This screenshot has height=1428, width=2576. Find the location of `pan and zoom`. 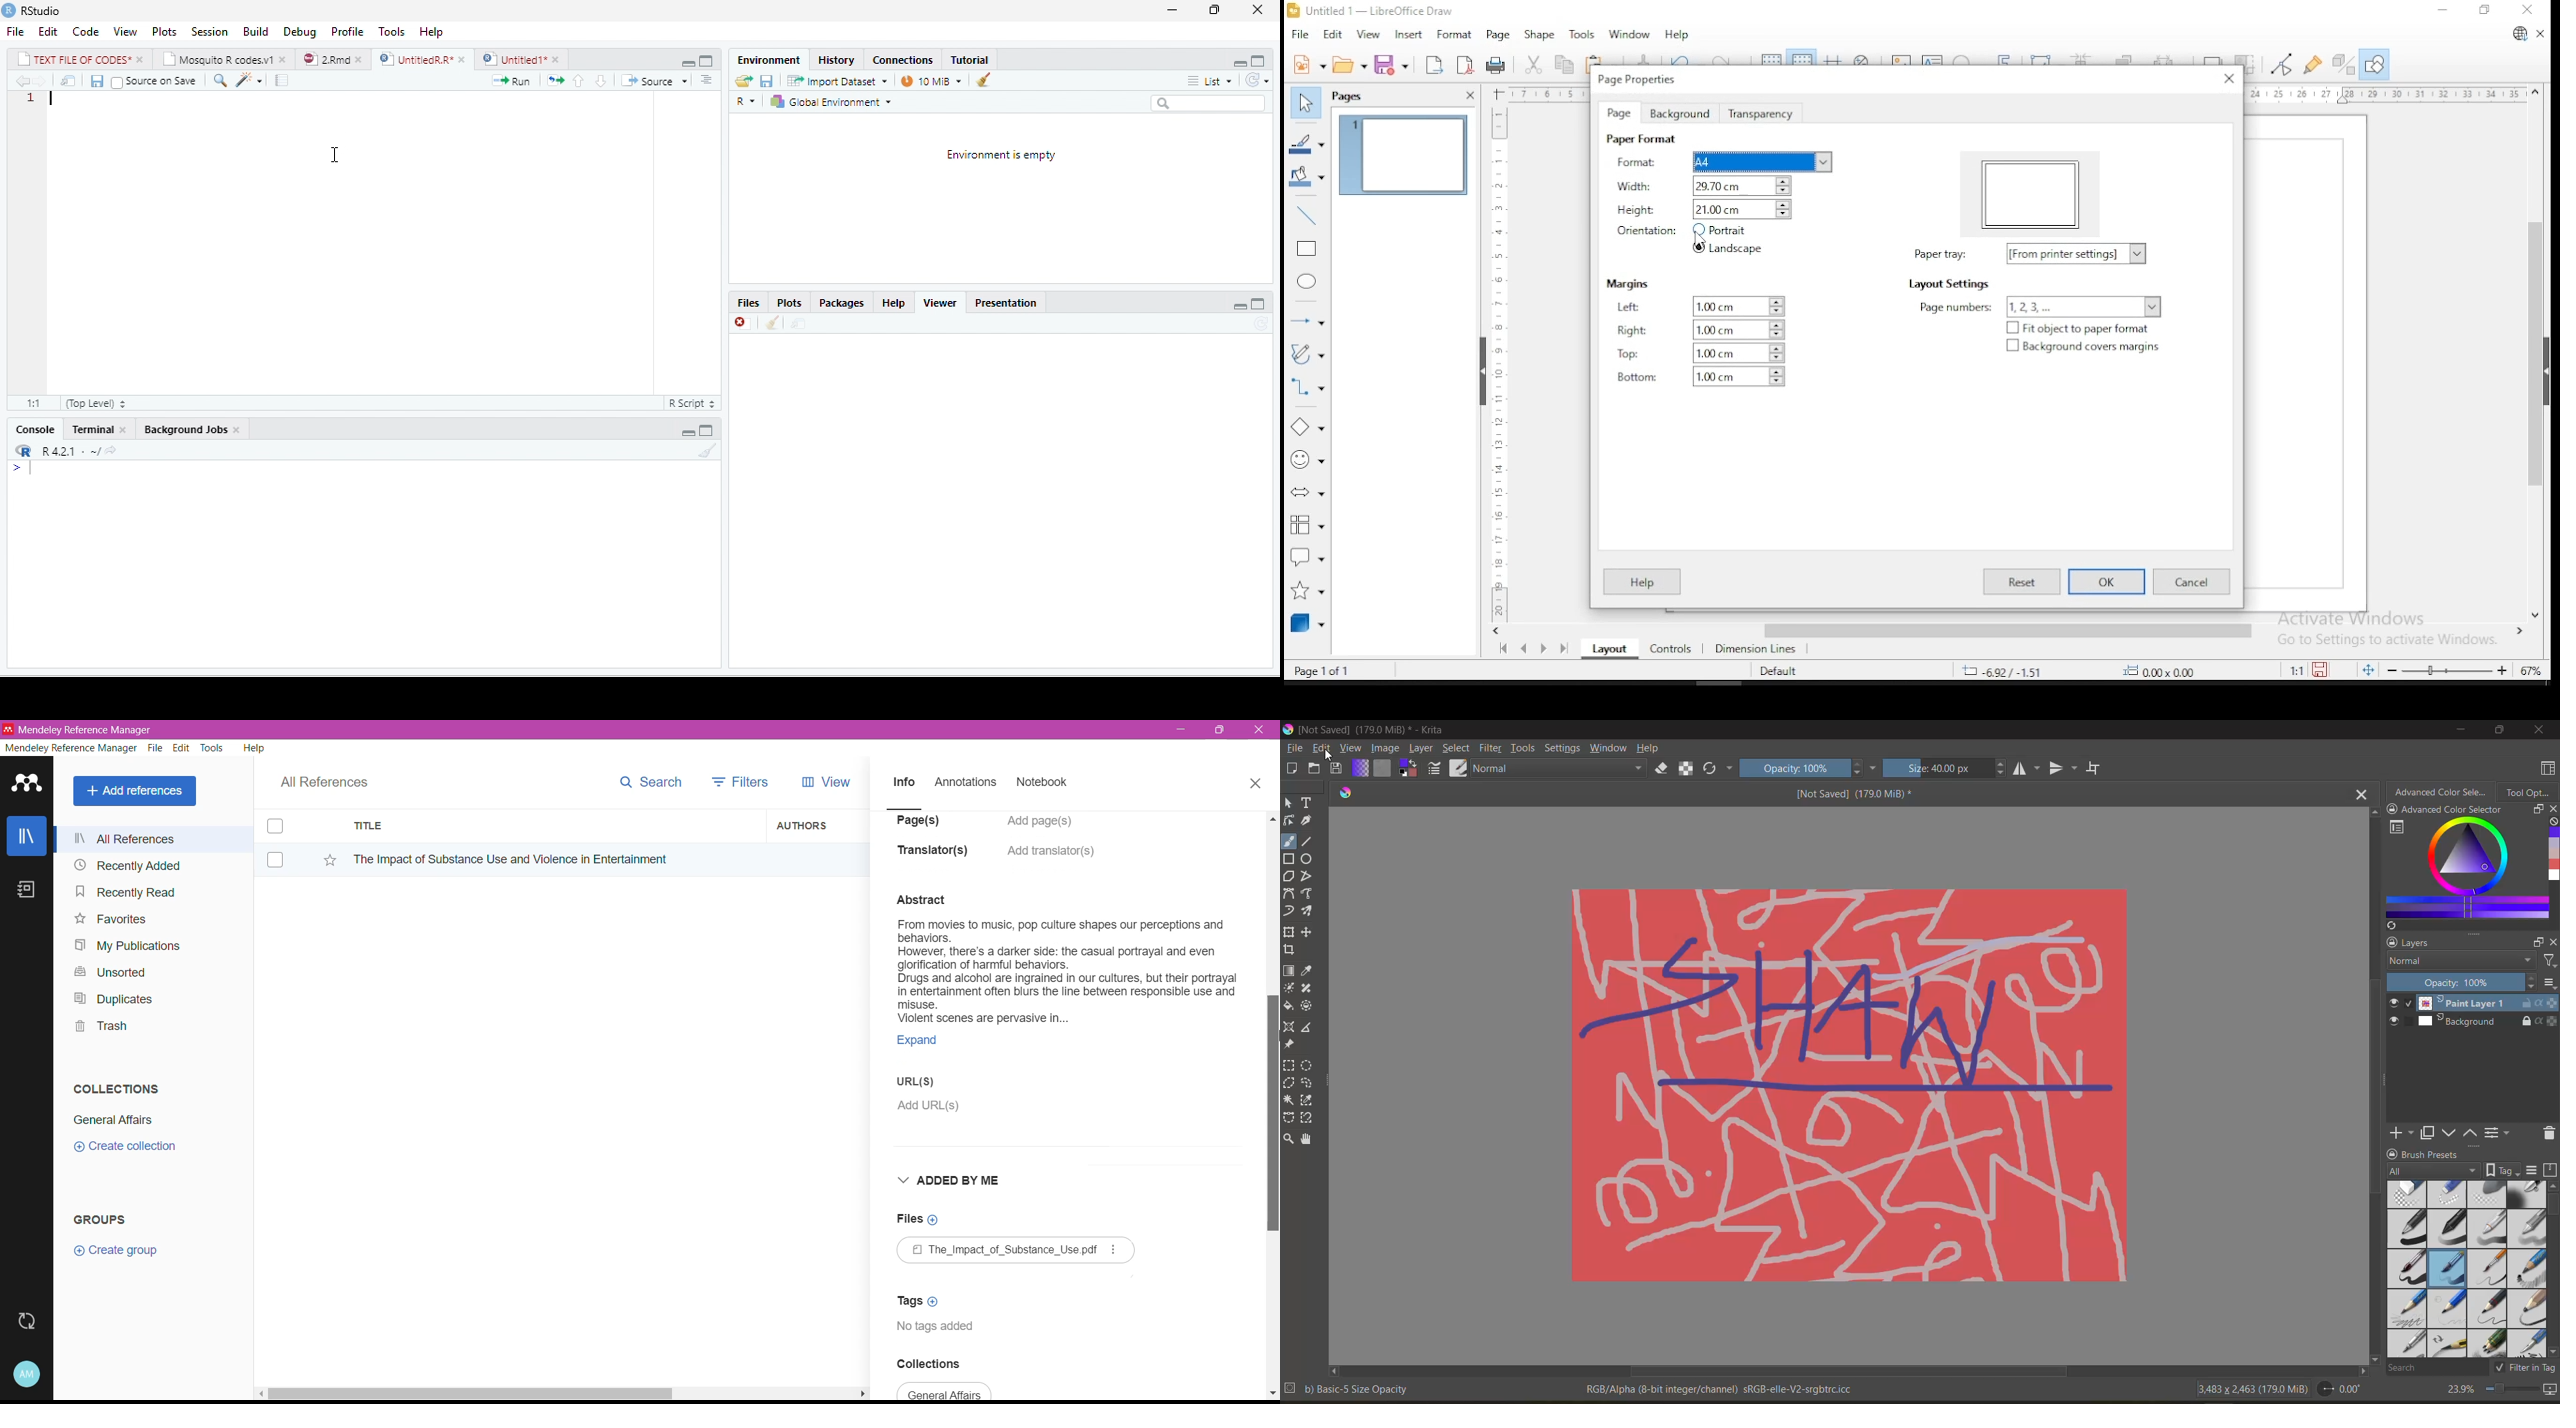

pan and zoom is located at coordinates (1864, 59).